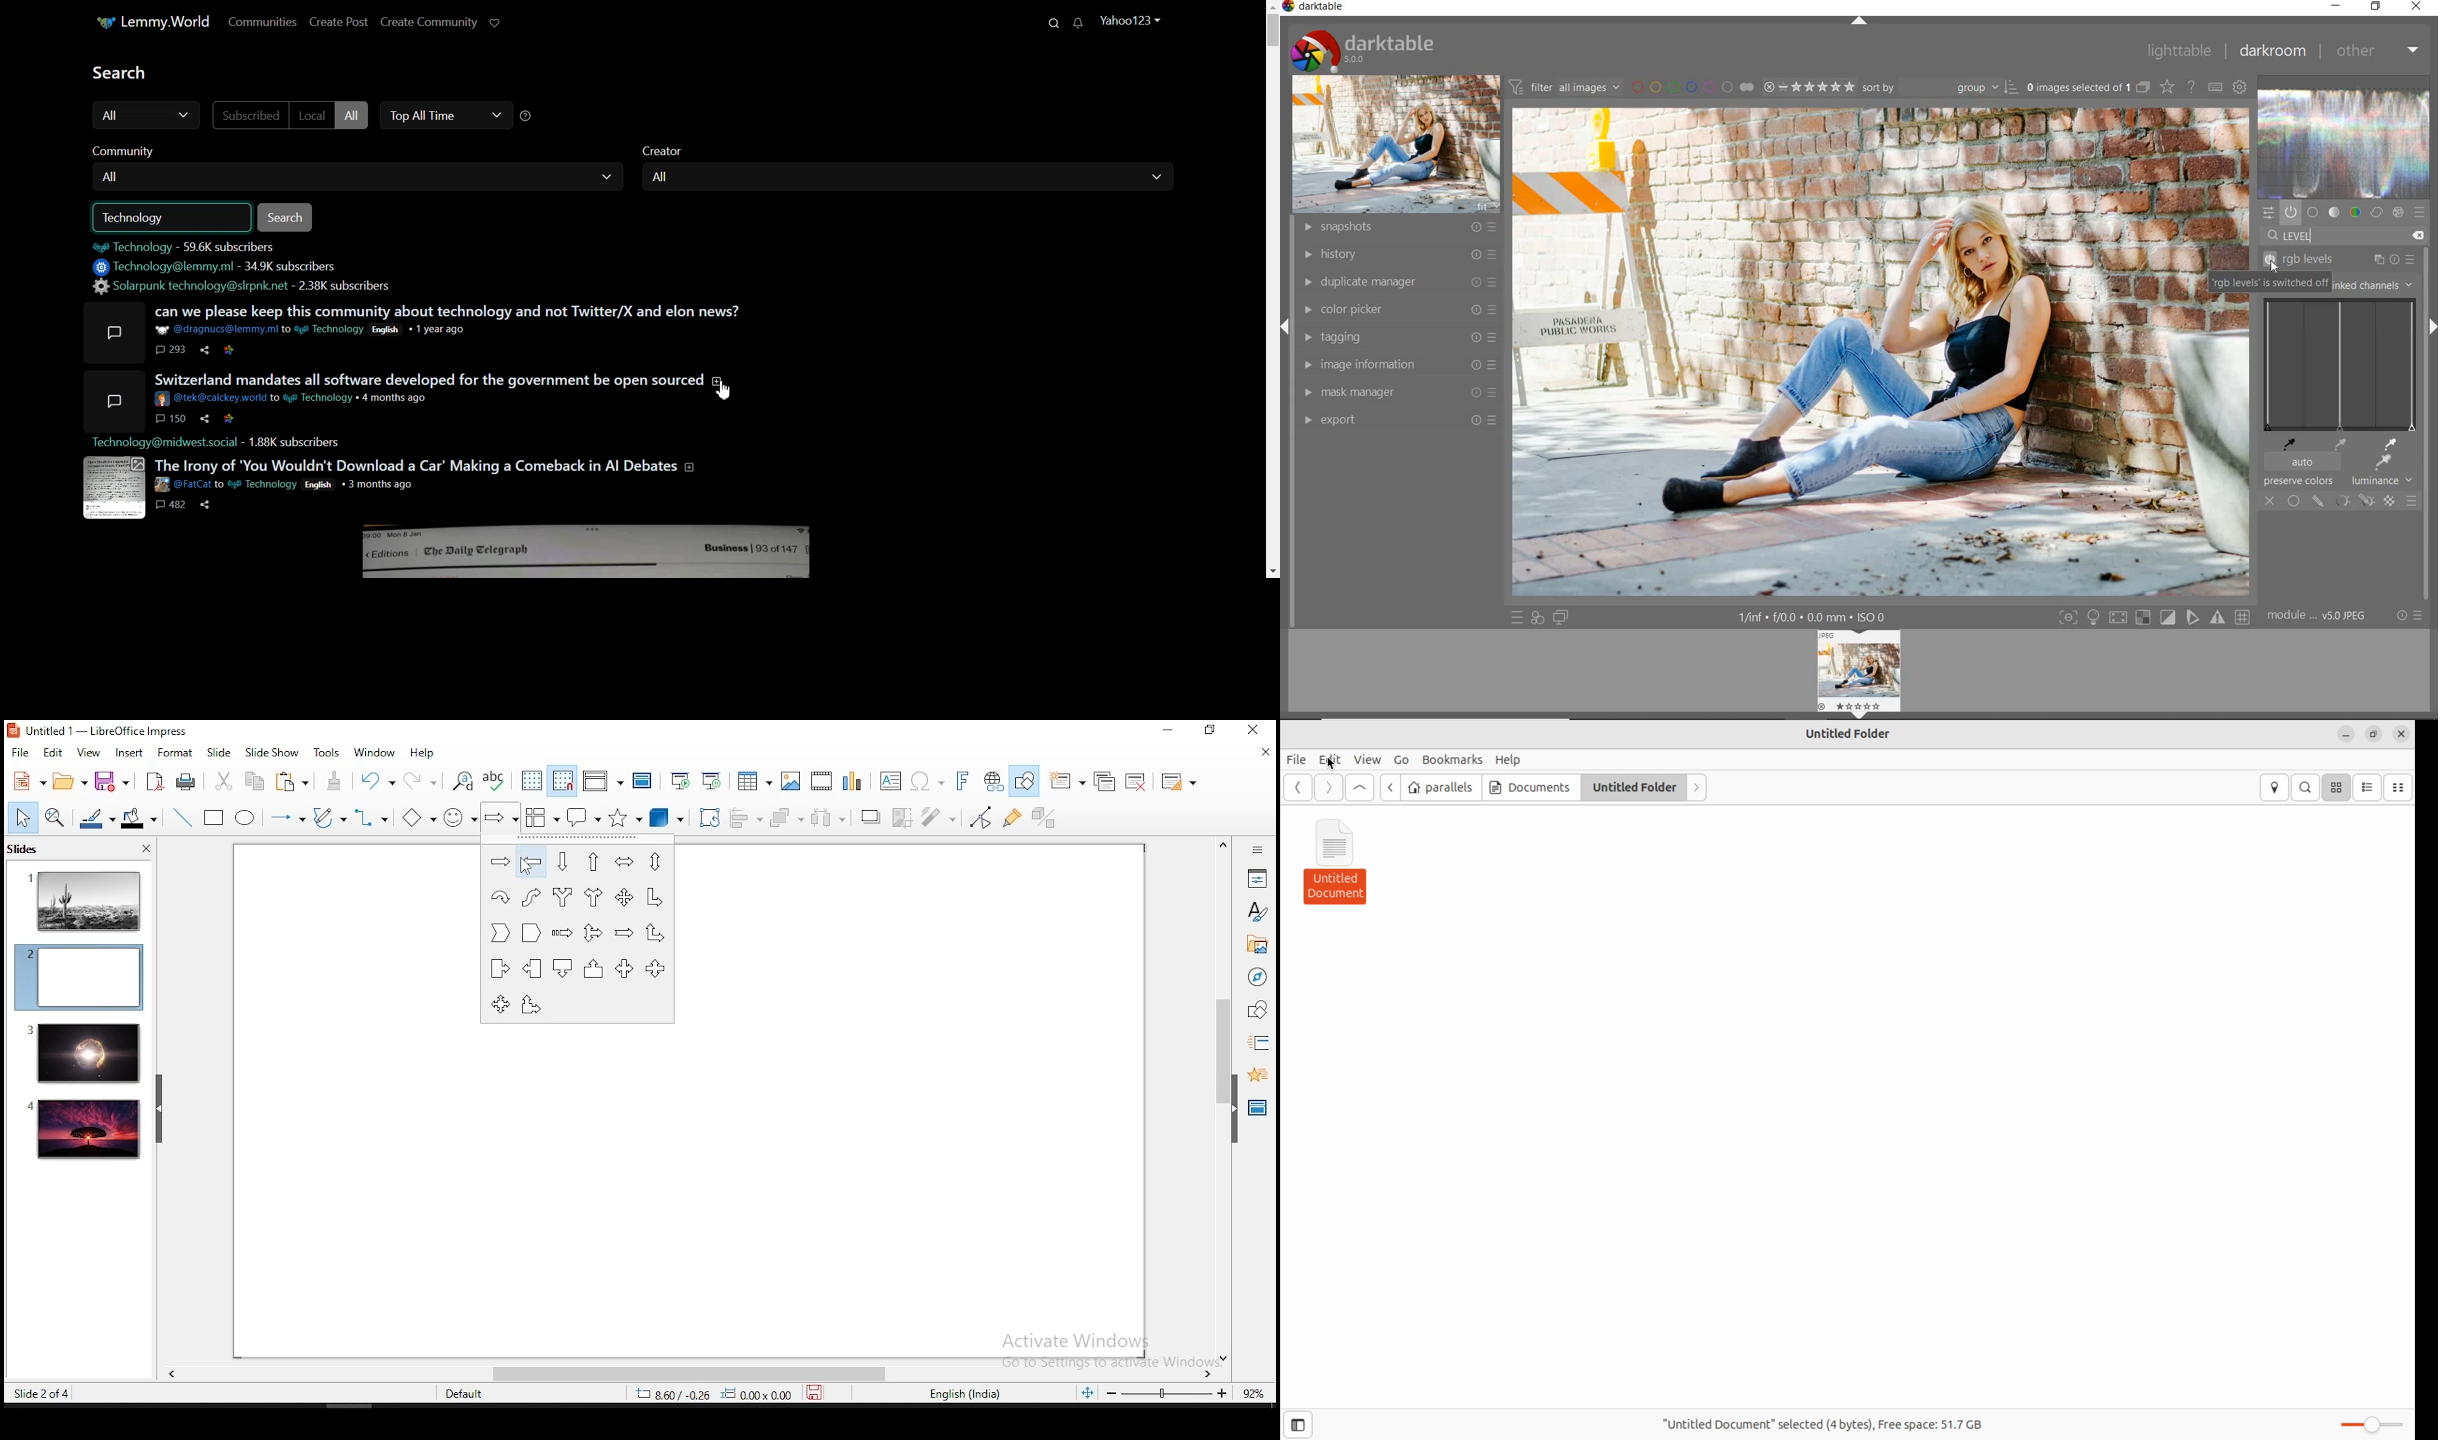 This screenshot has width=2464, height=1456. I want to click on slide, so click(82, 1053).